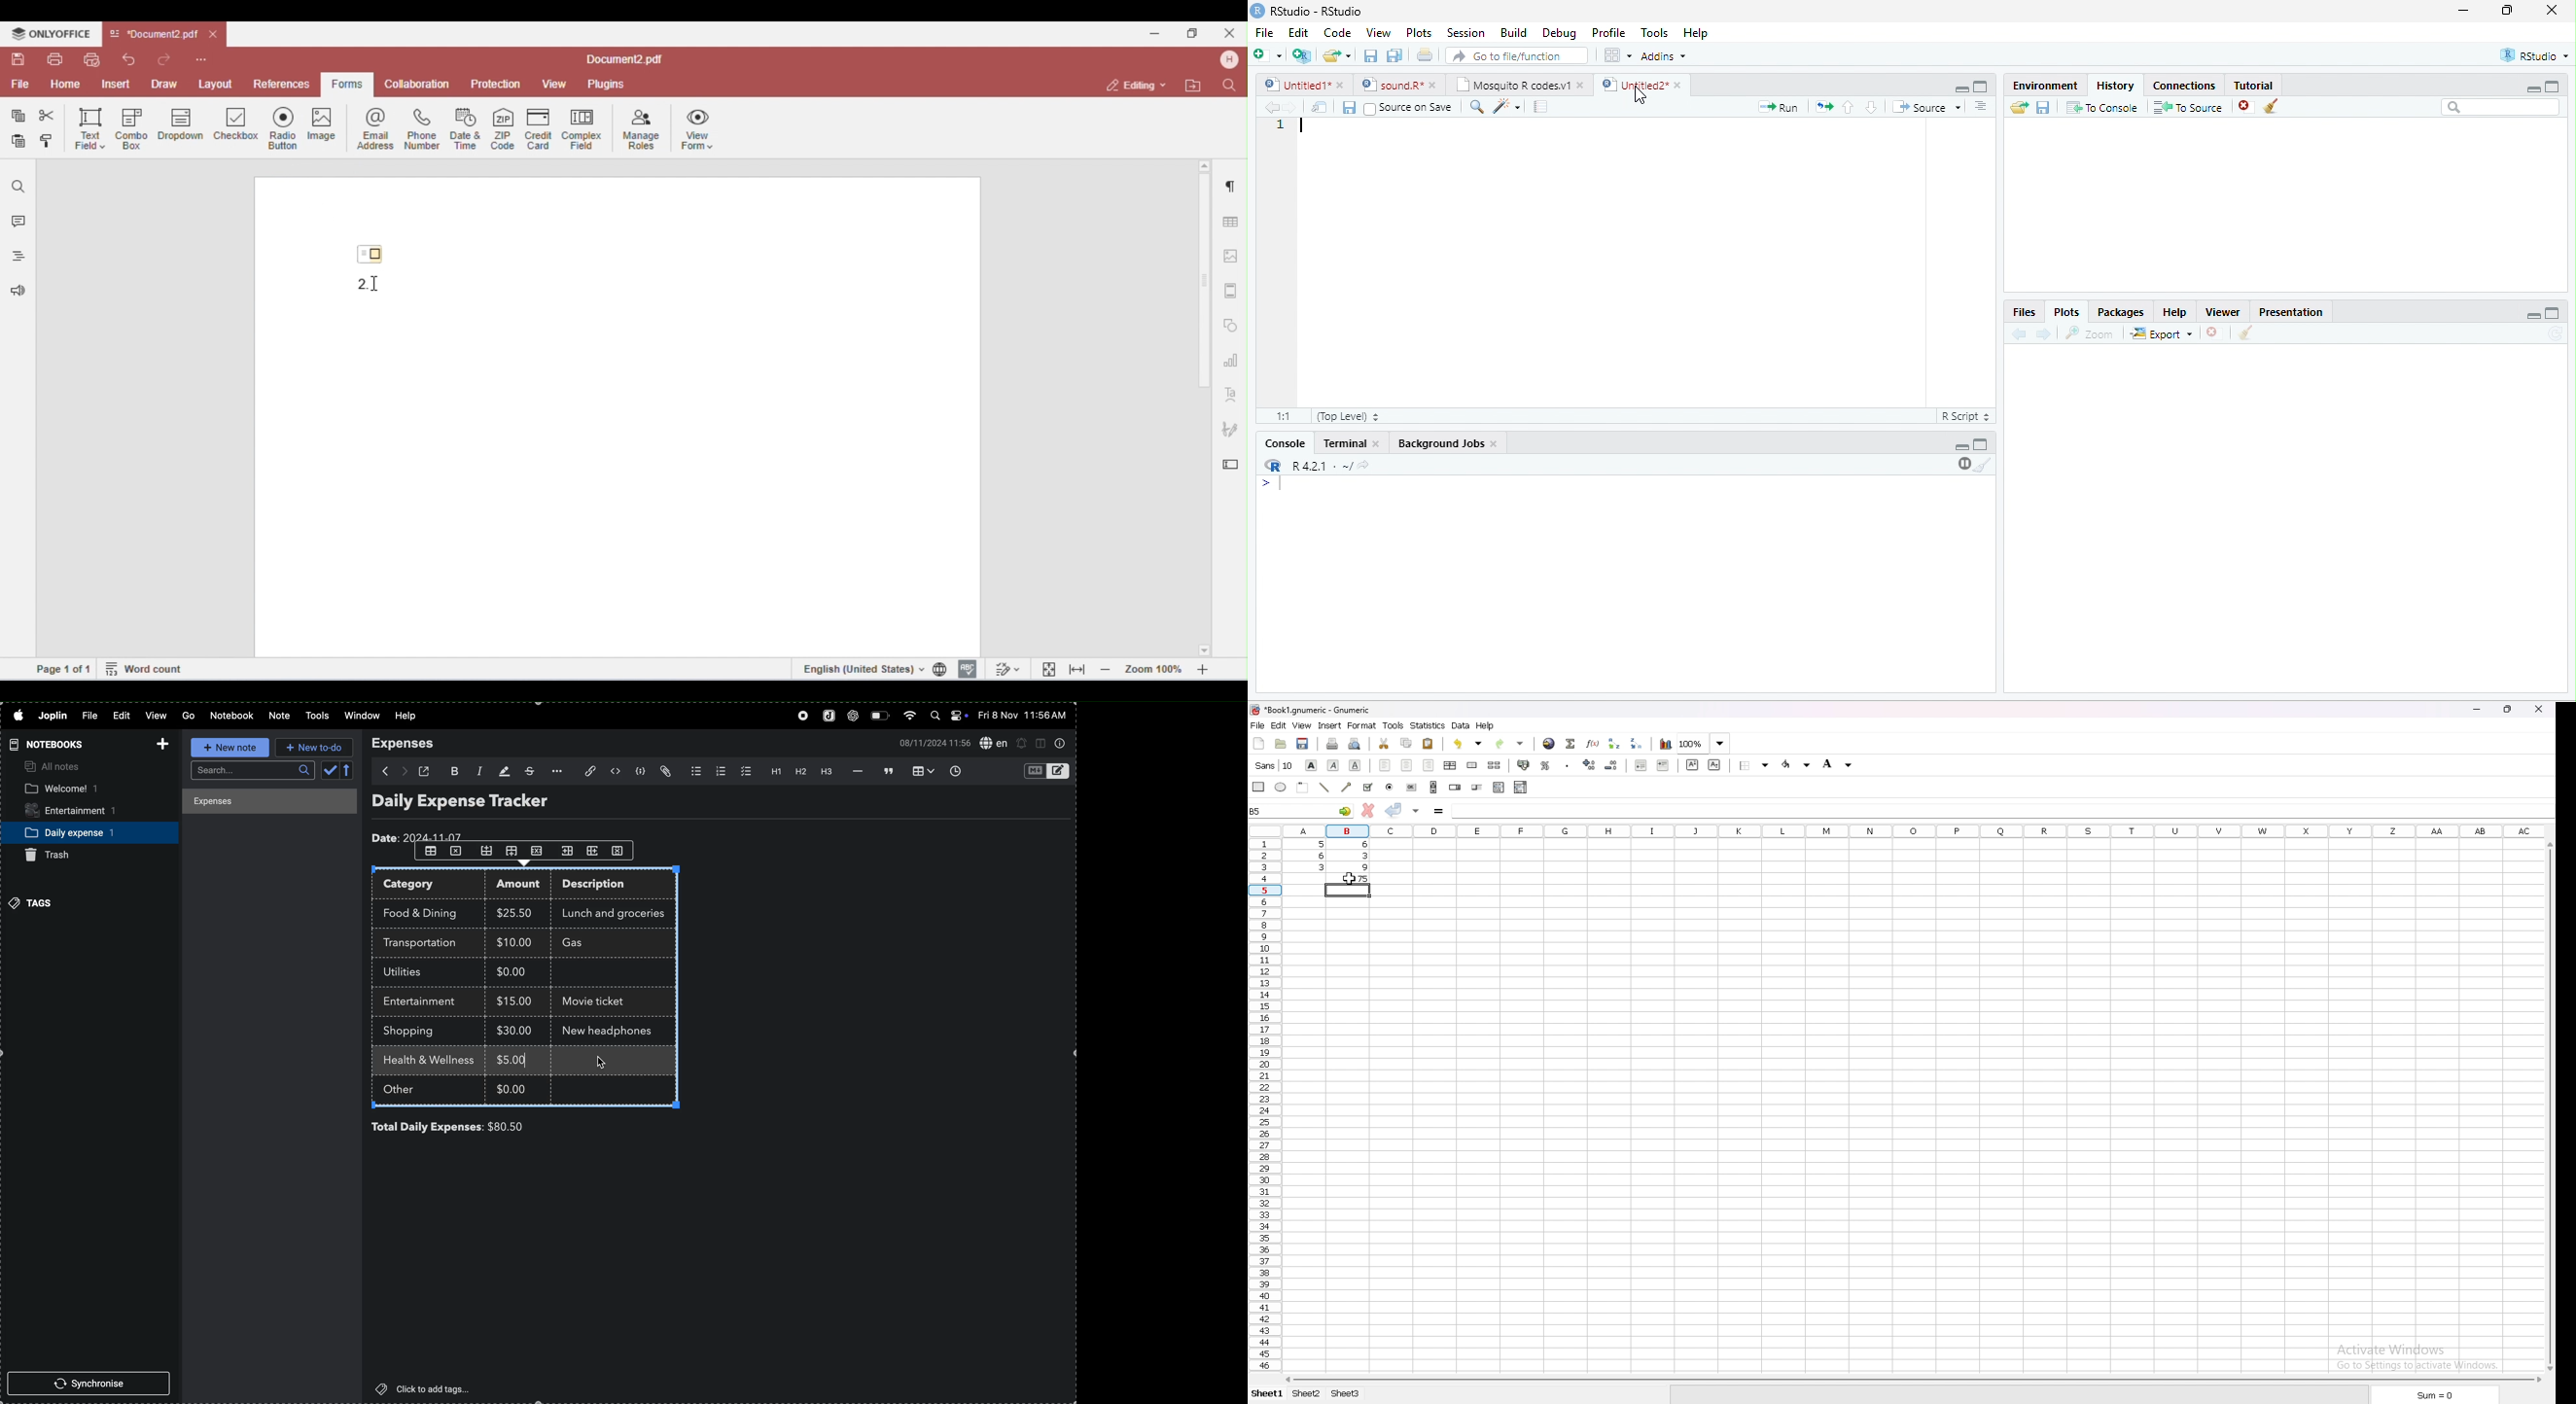 This screenshot has width=2576, height=1428. I want to click on pause, so click(1962, 464).